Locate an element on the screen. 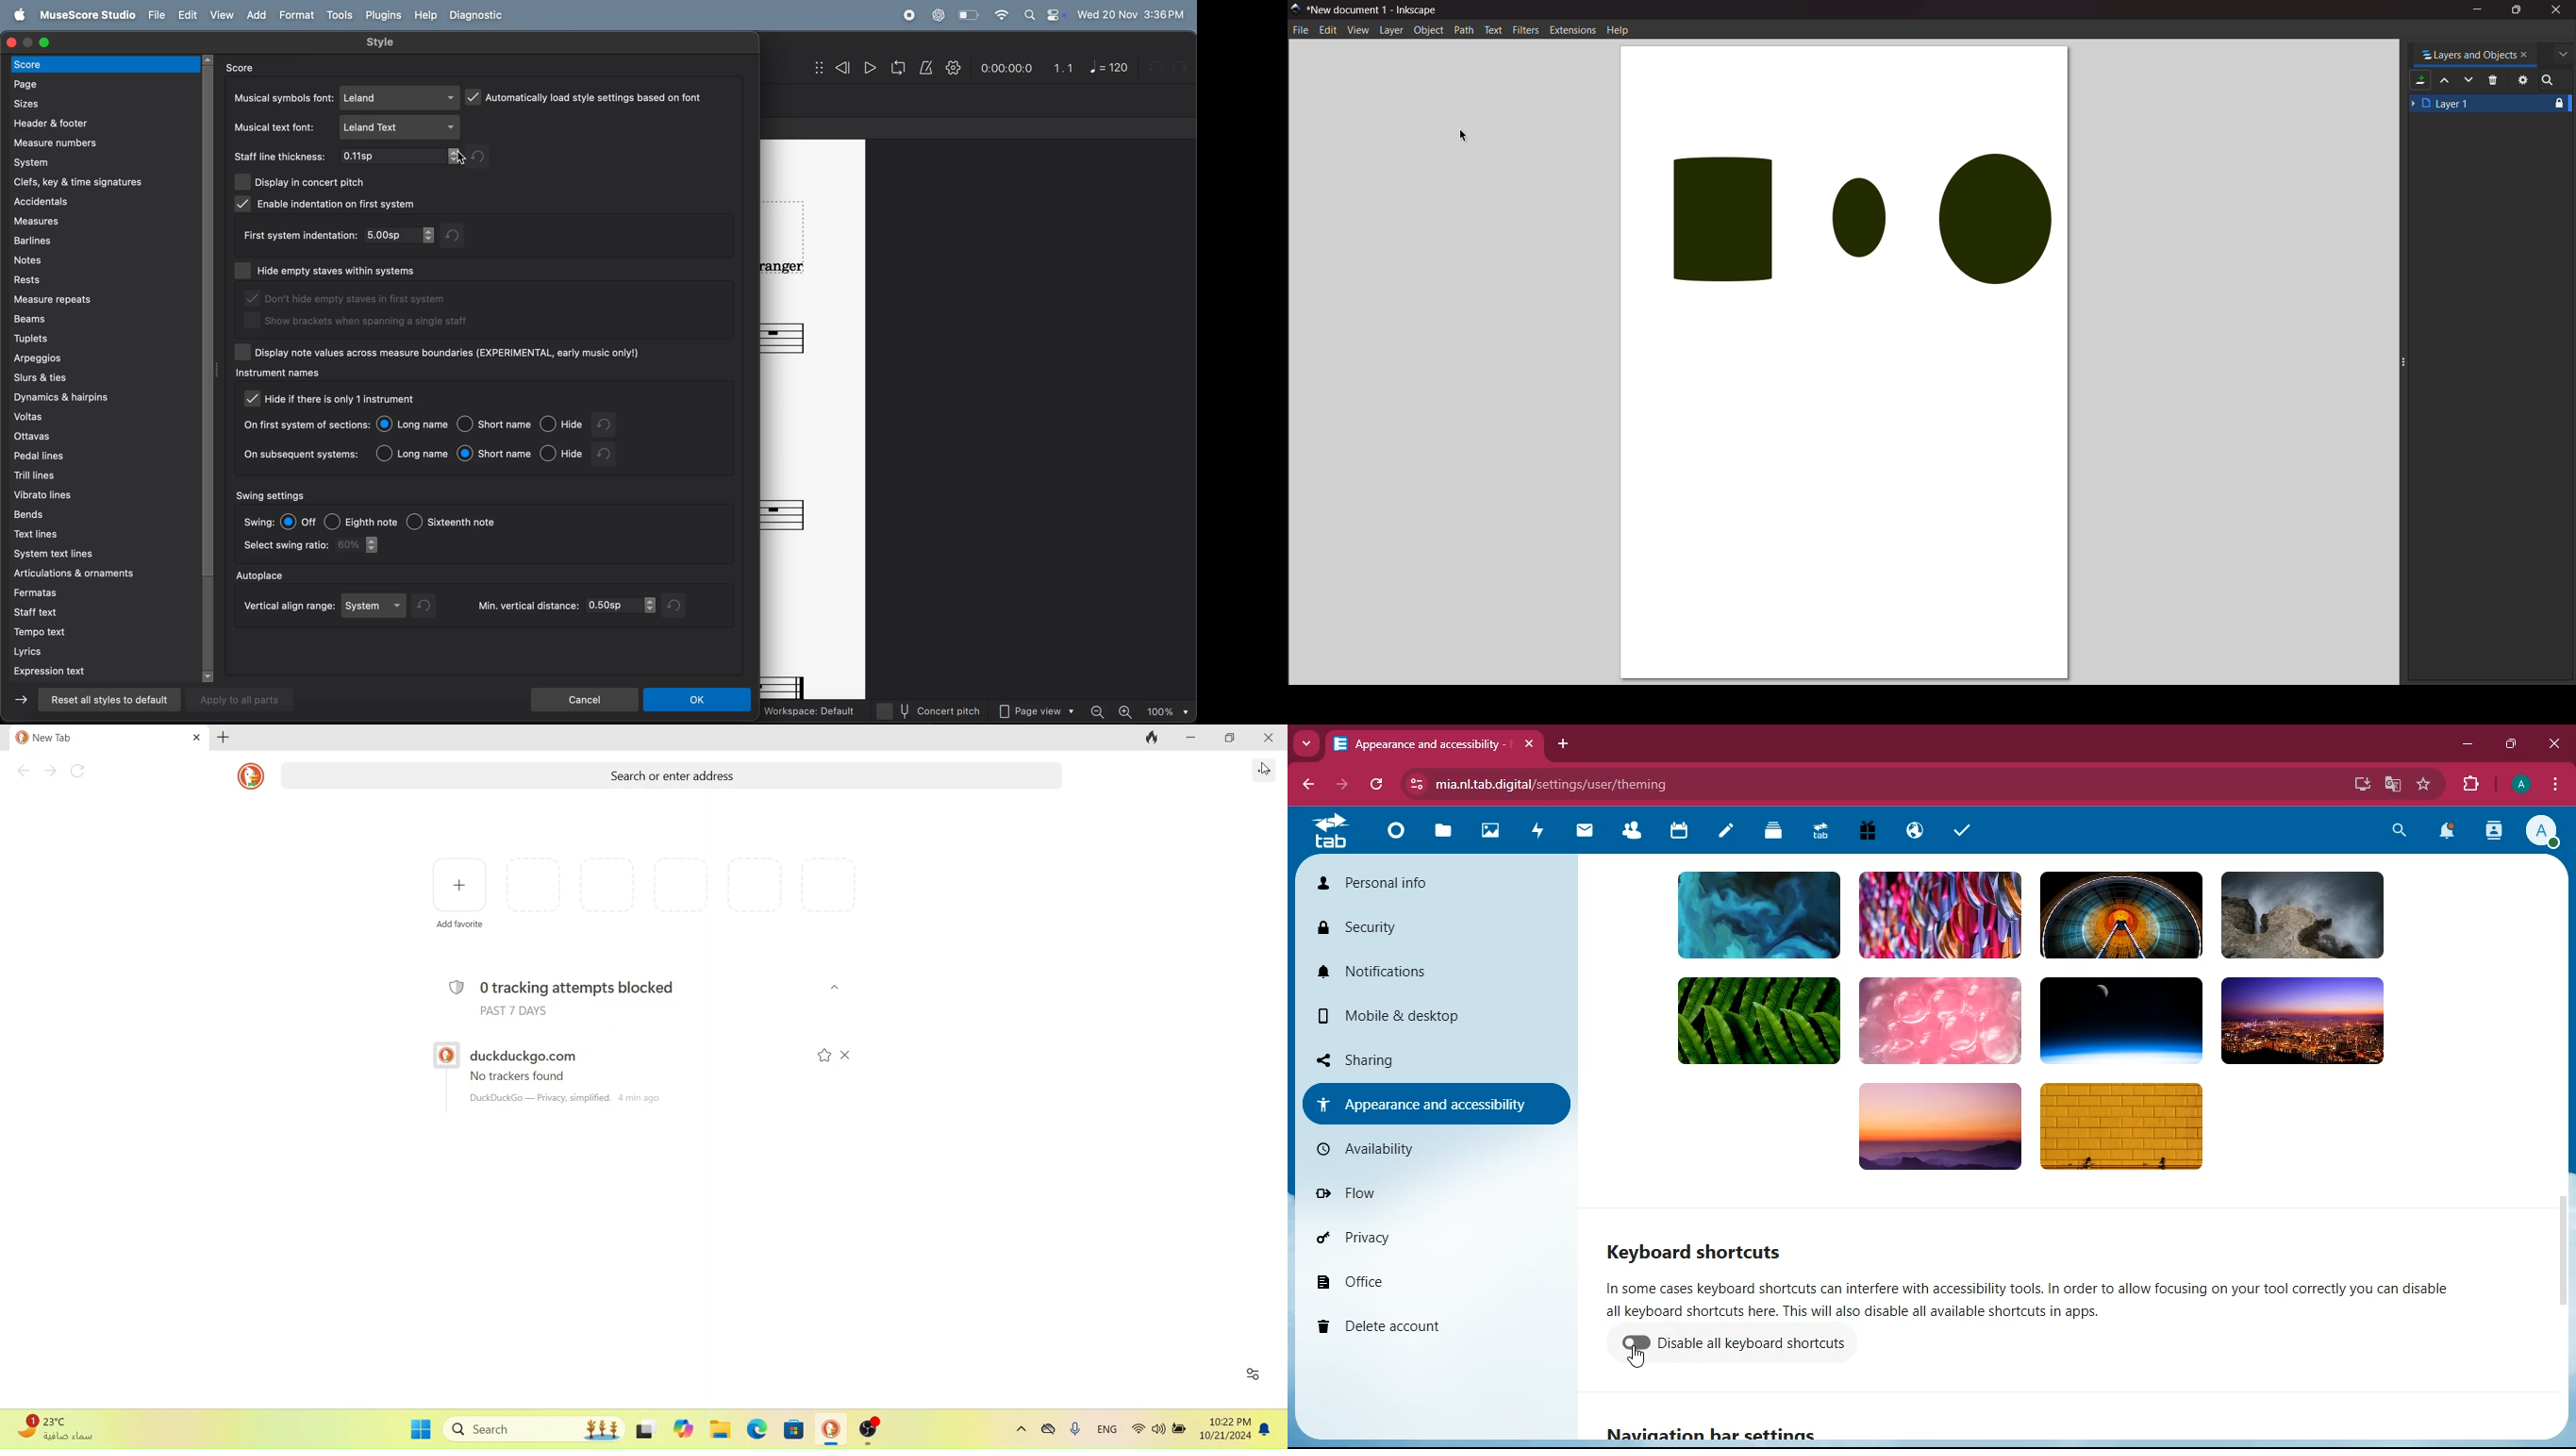  sixteenth note is located at coordinates (471, 524).